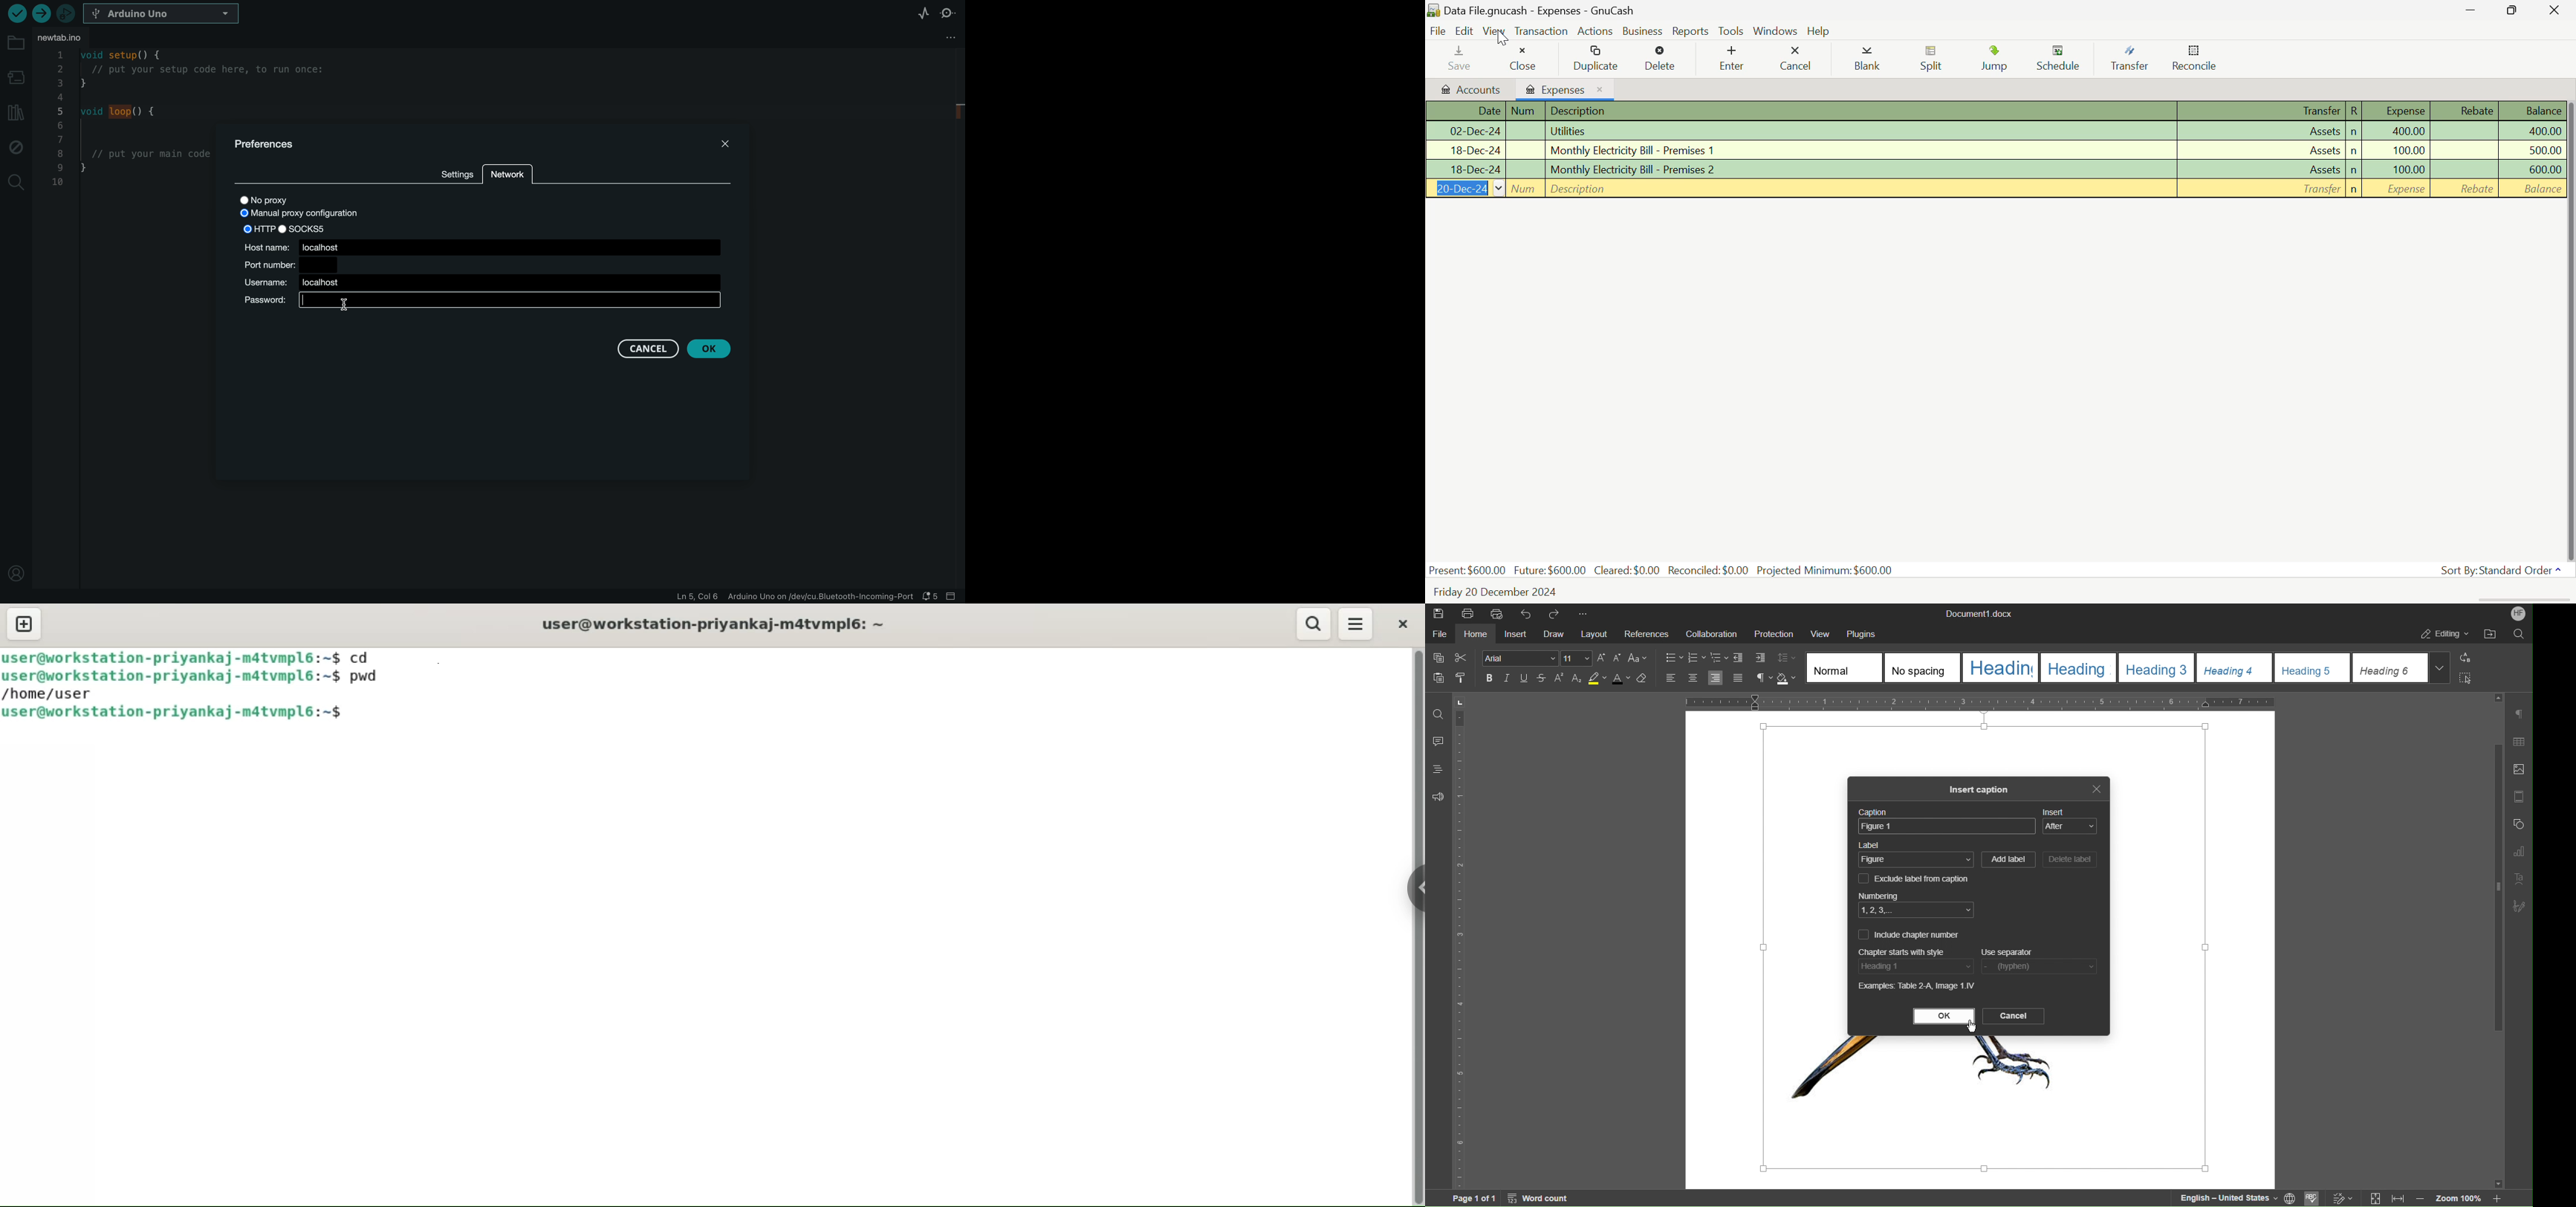  I want to click on Align Center, so click(1693, 679).